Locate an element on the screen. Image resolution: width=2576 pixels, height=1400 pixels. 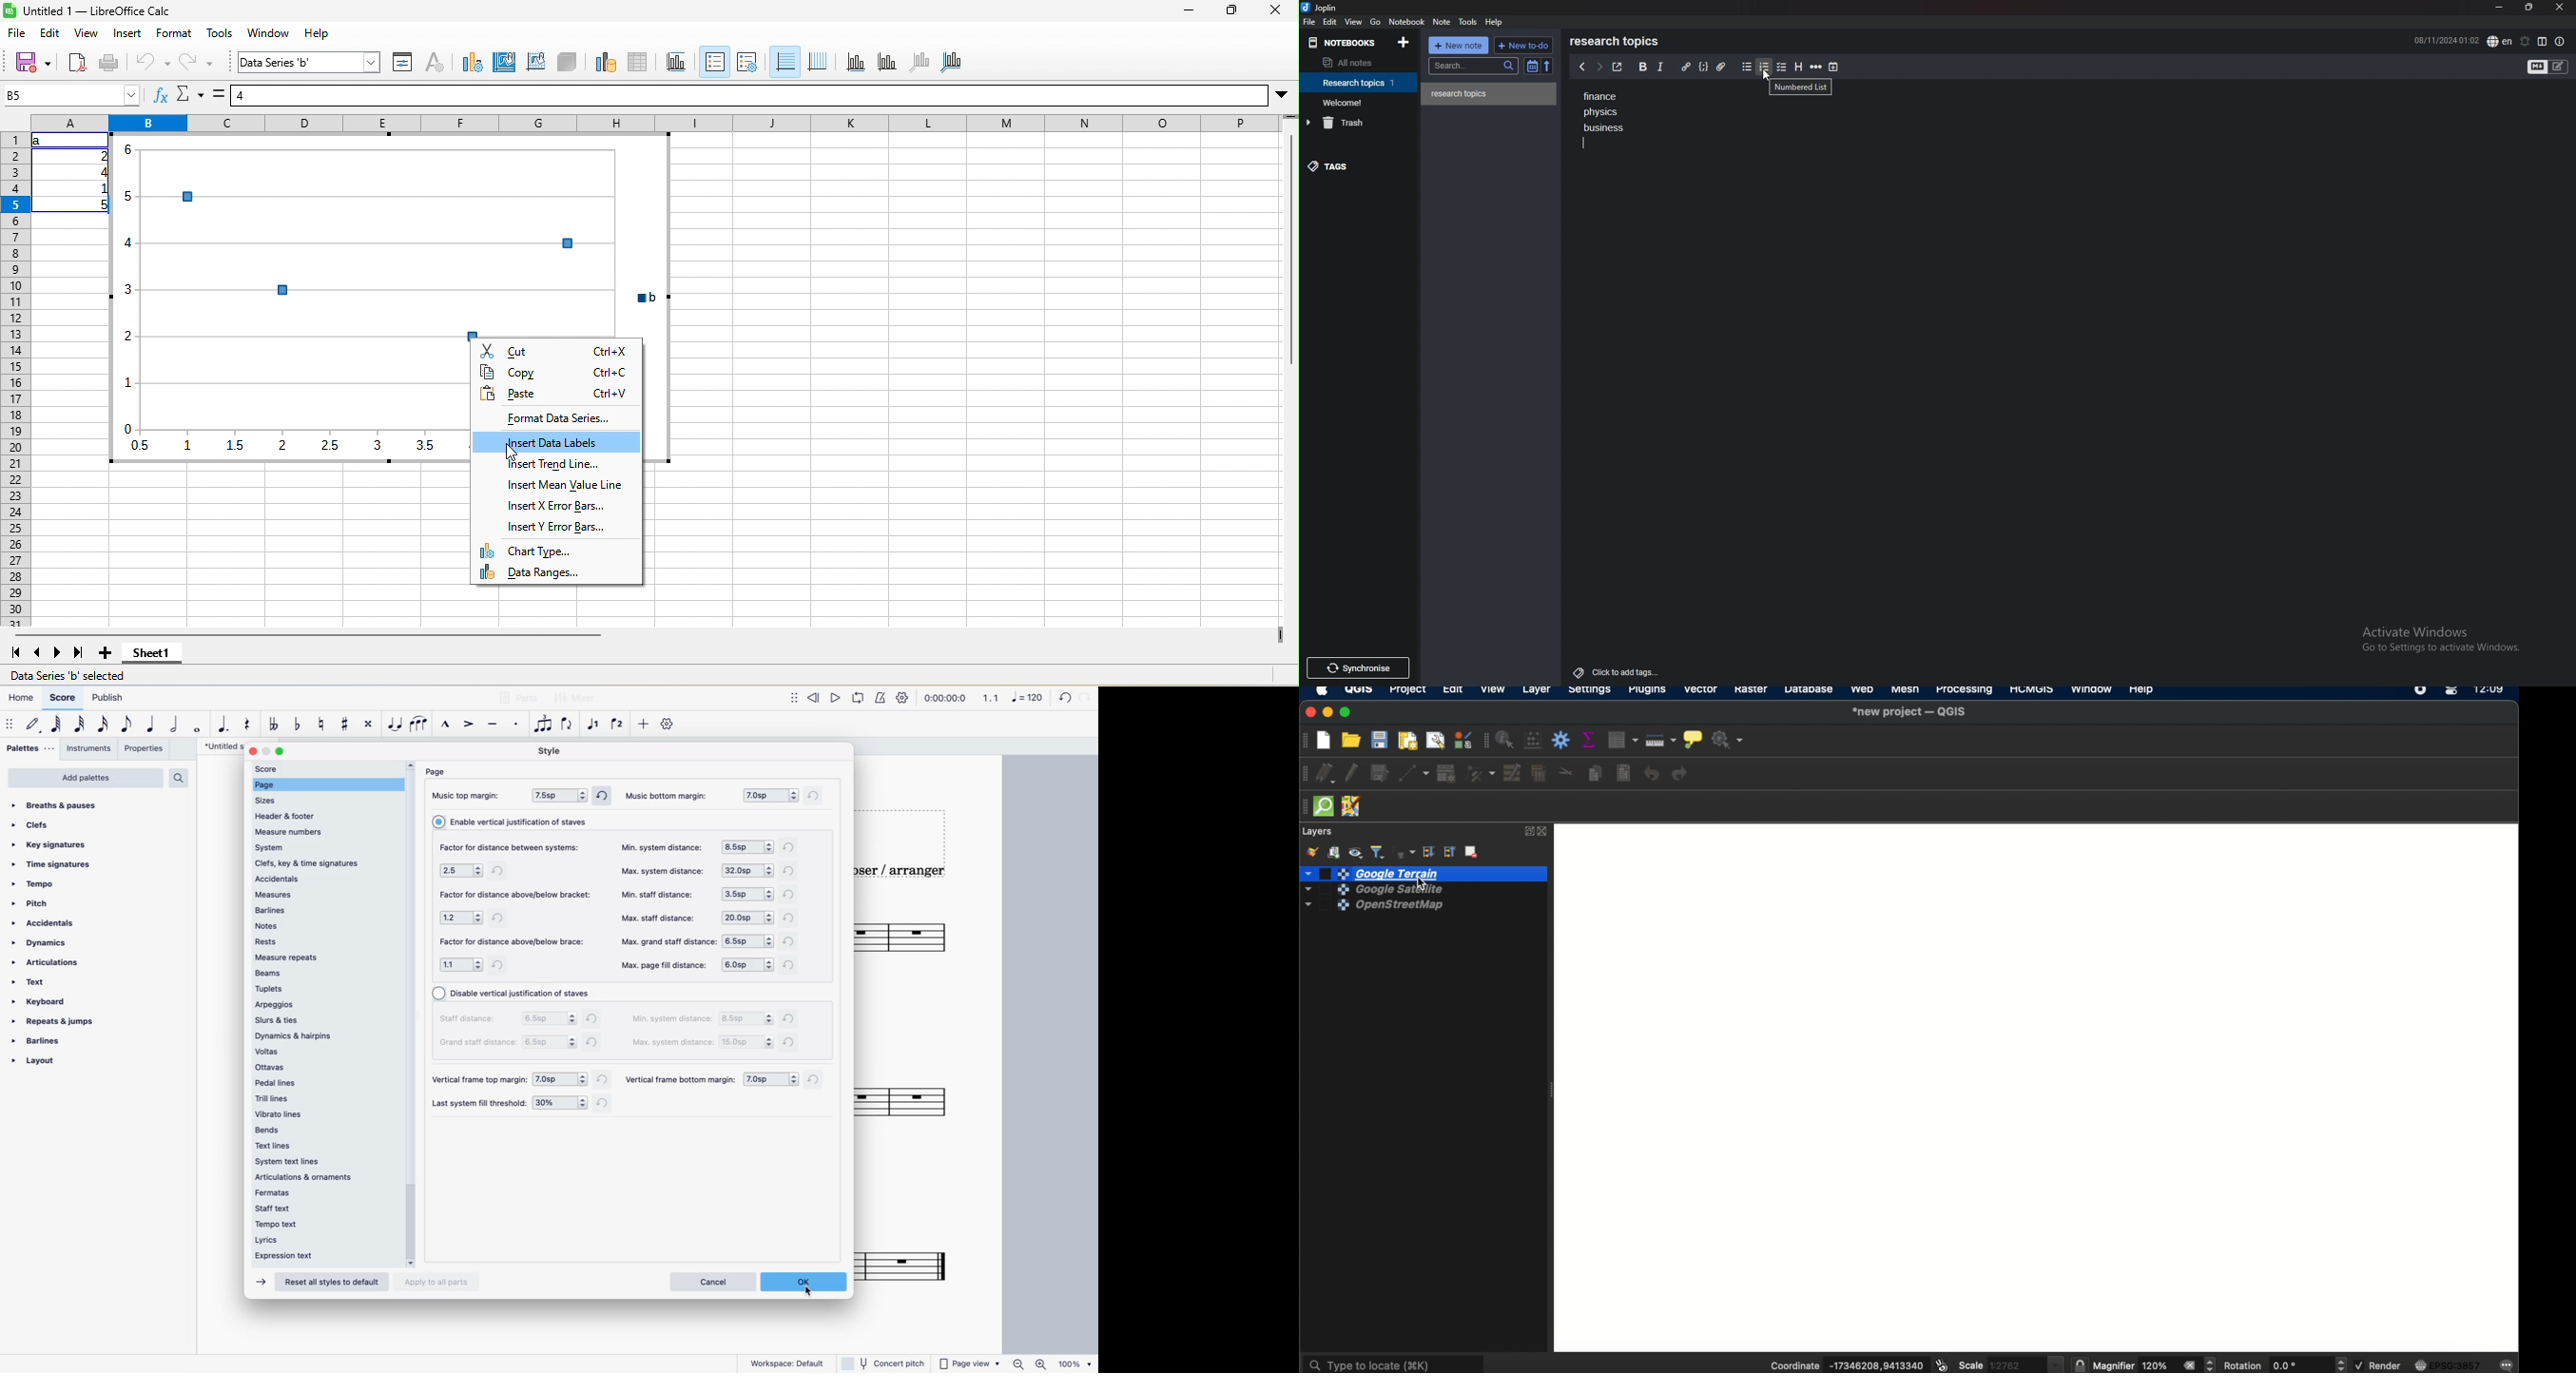
file is located at coordinates (1310, 22).